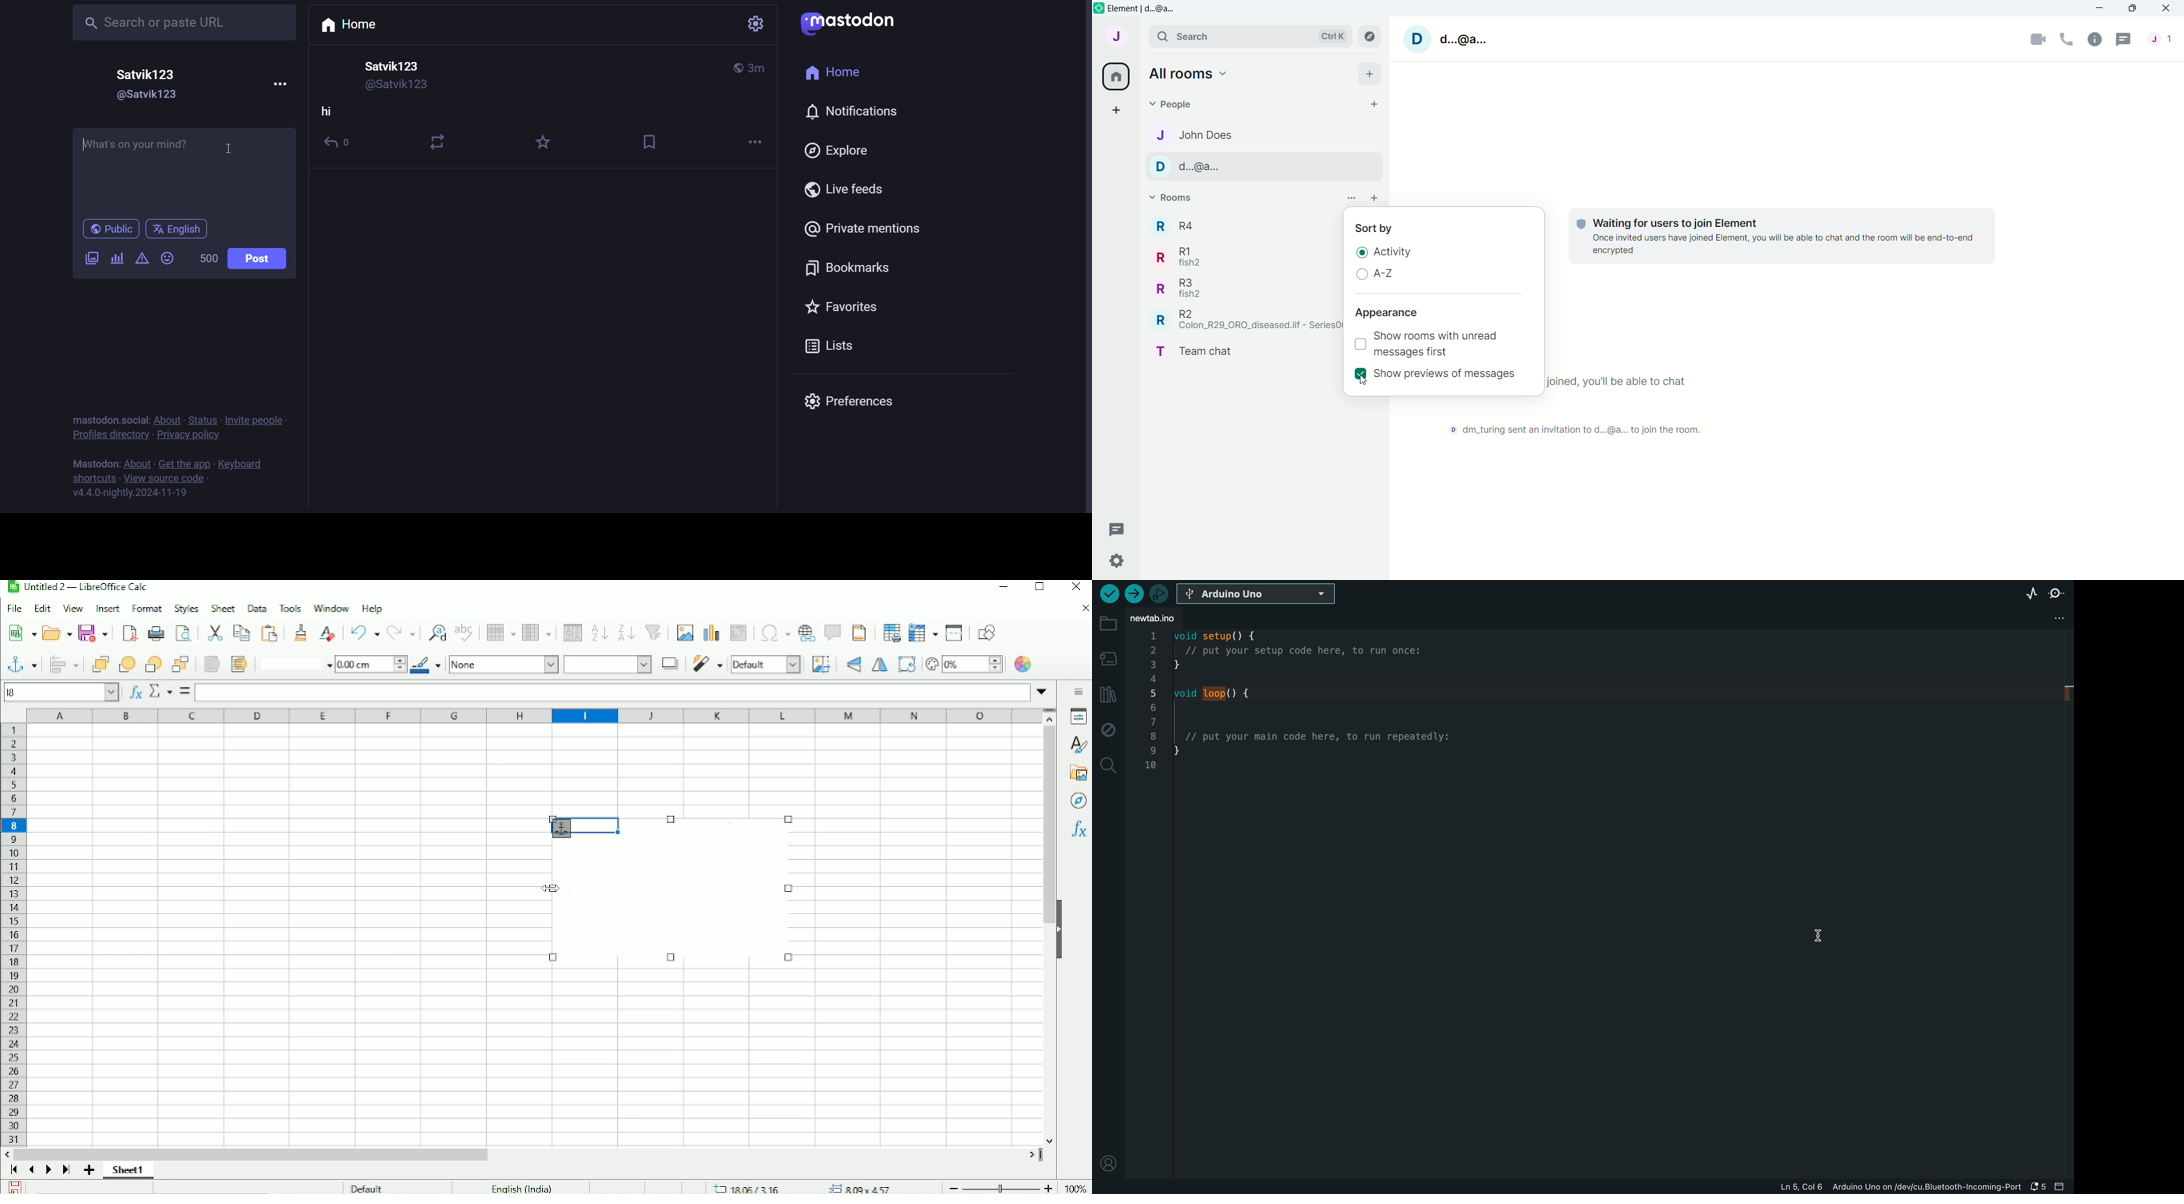 The width and height of the screenshot is (2184, 1204). Describe the element at coordinates (260, 259) in the screenshot. I see `post` at that location.